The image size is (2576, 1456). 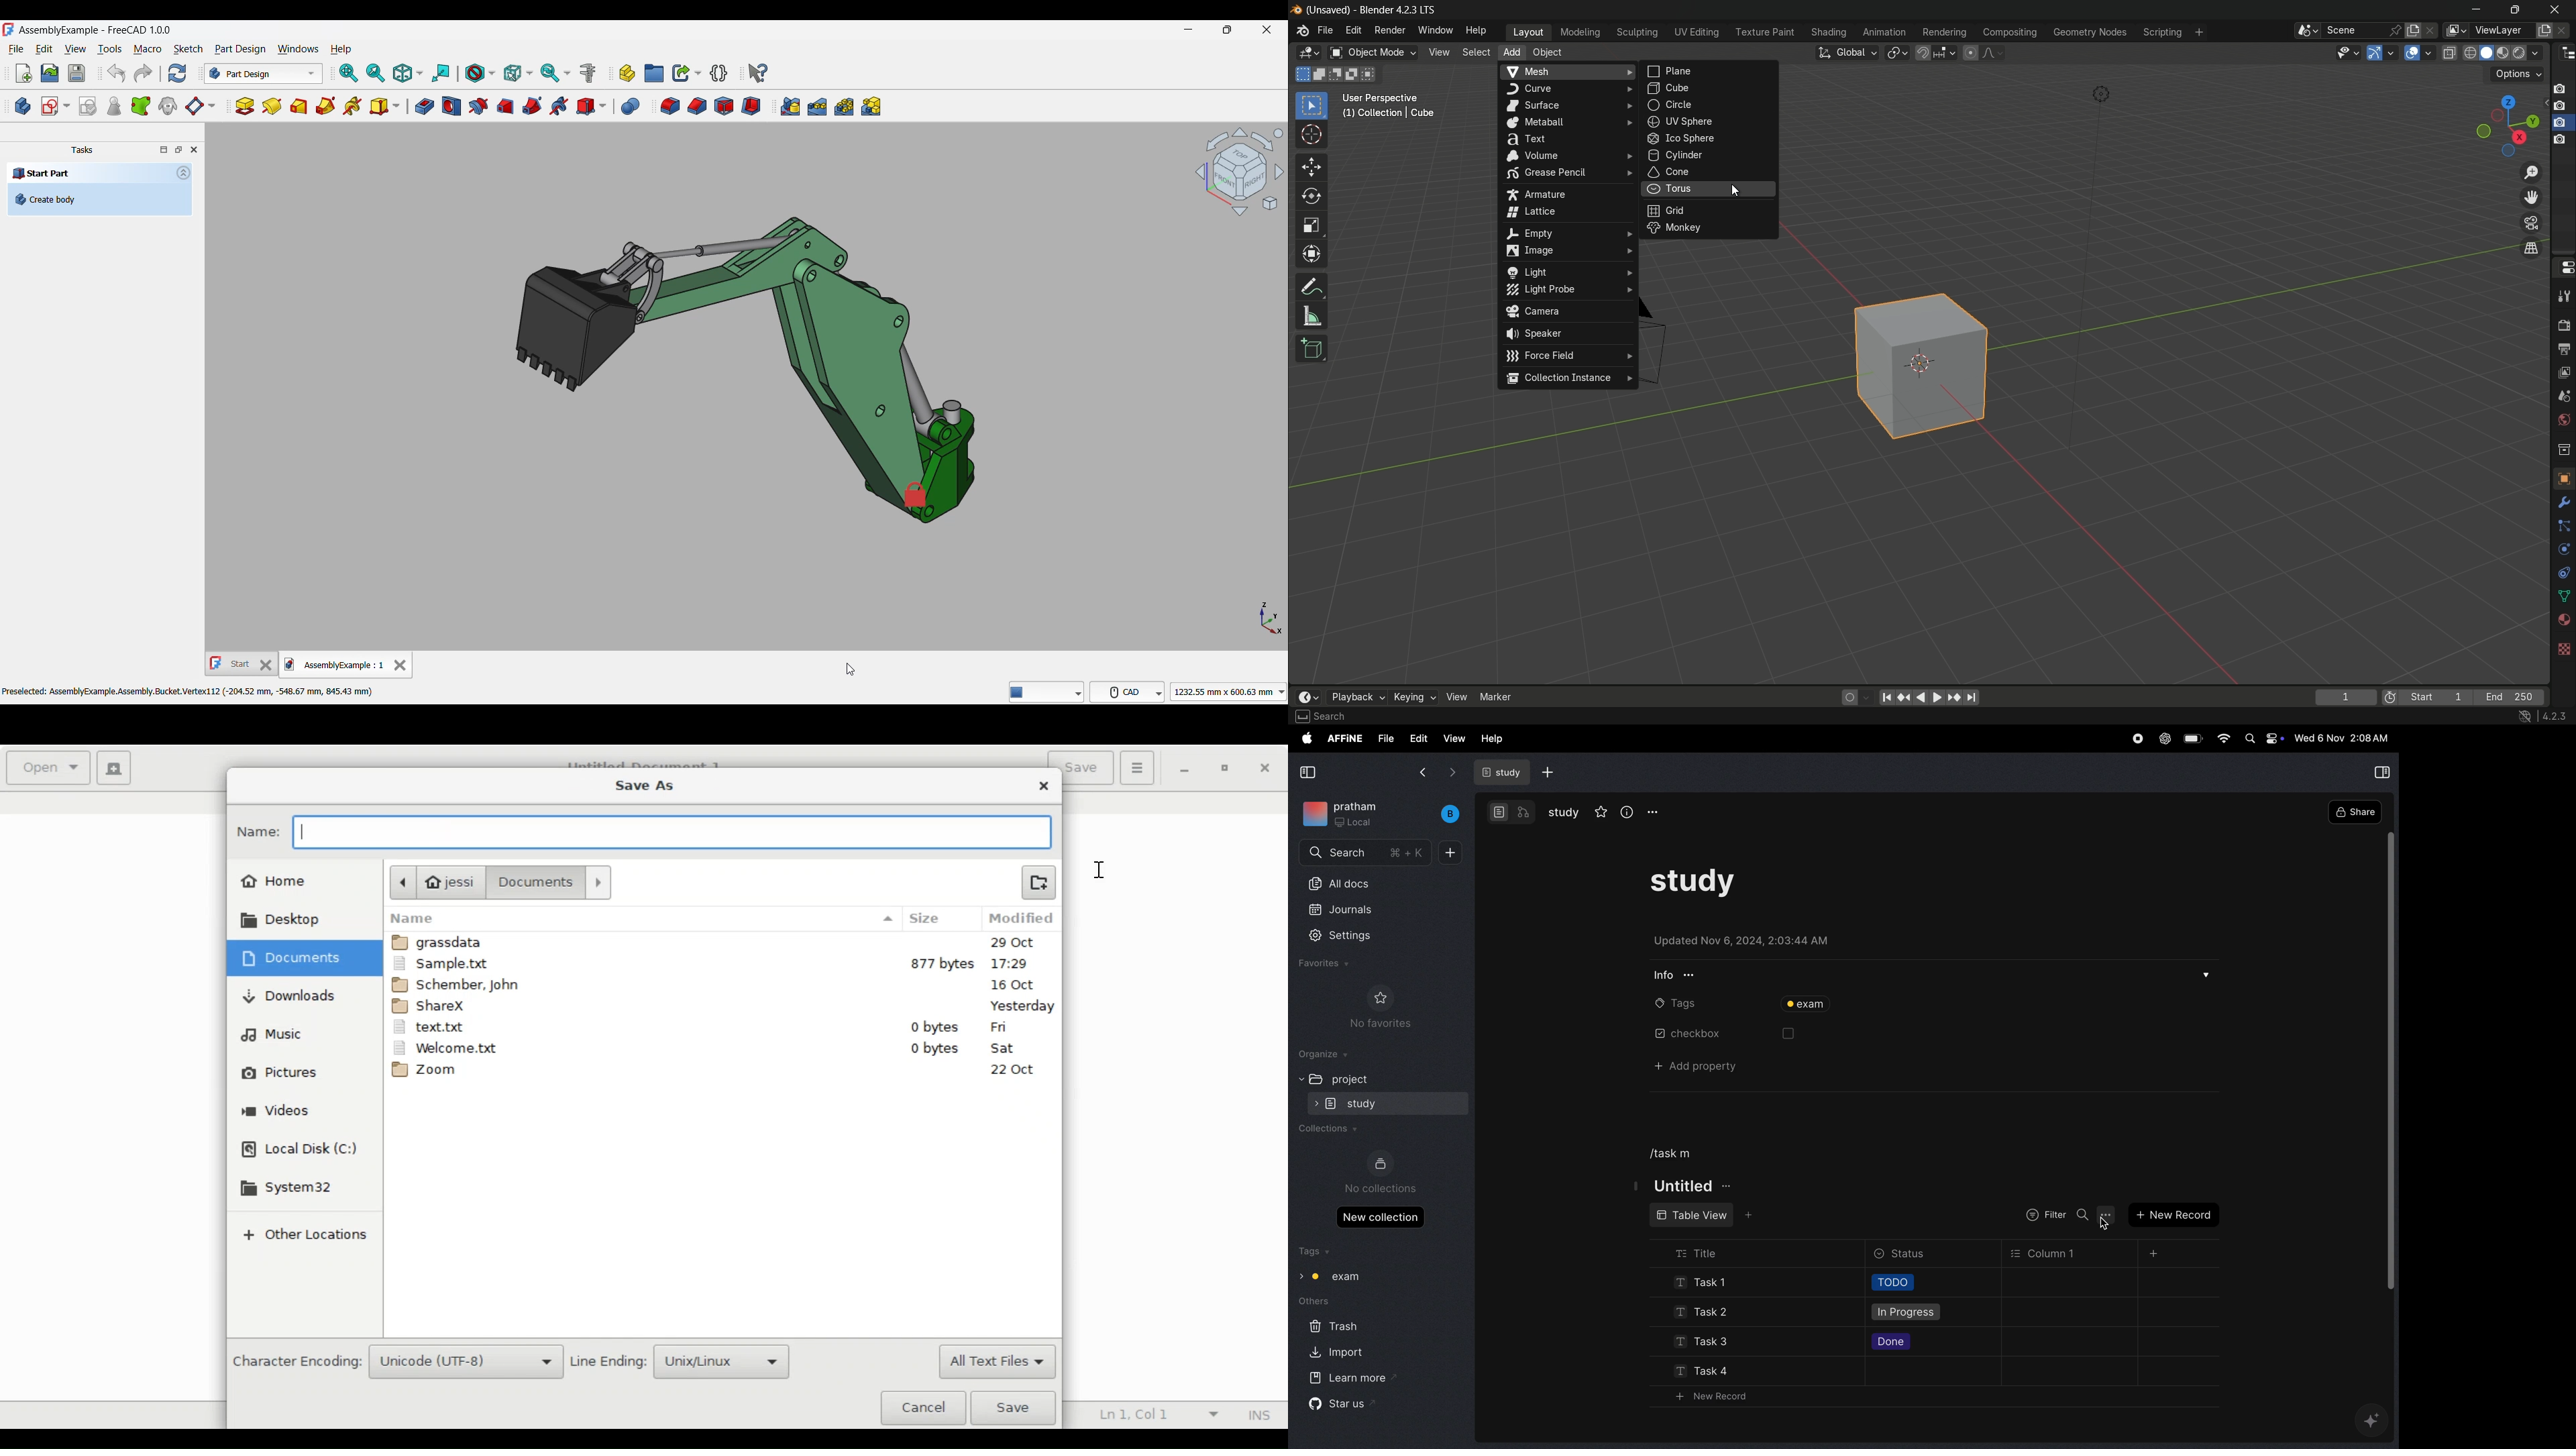 What do you see at coordinates (1434, 30) in the screenshot?
I see `window menu` at bounding box center [1434, 30].